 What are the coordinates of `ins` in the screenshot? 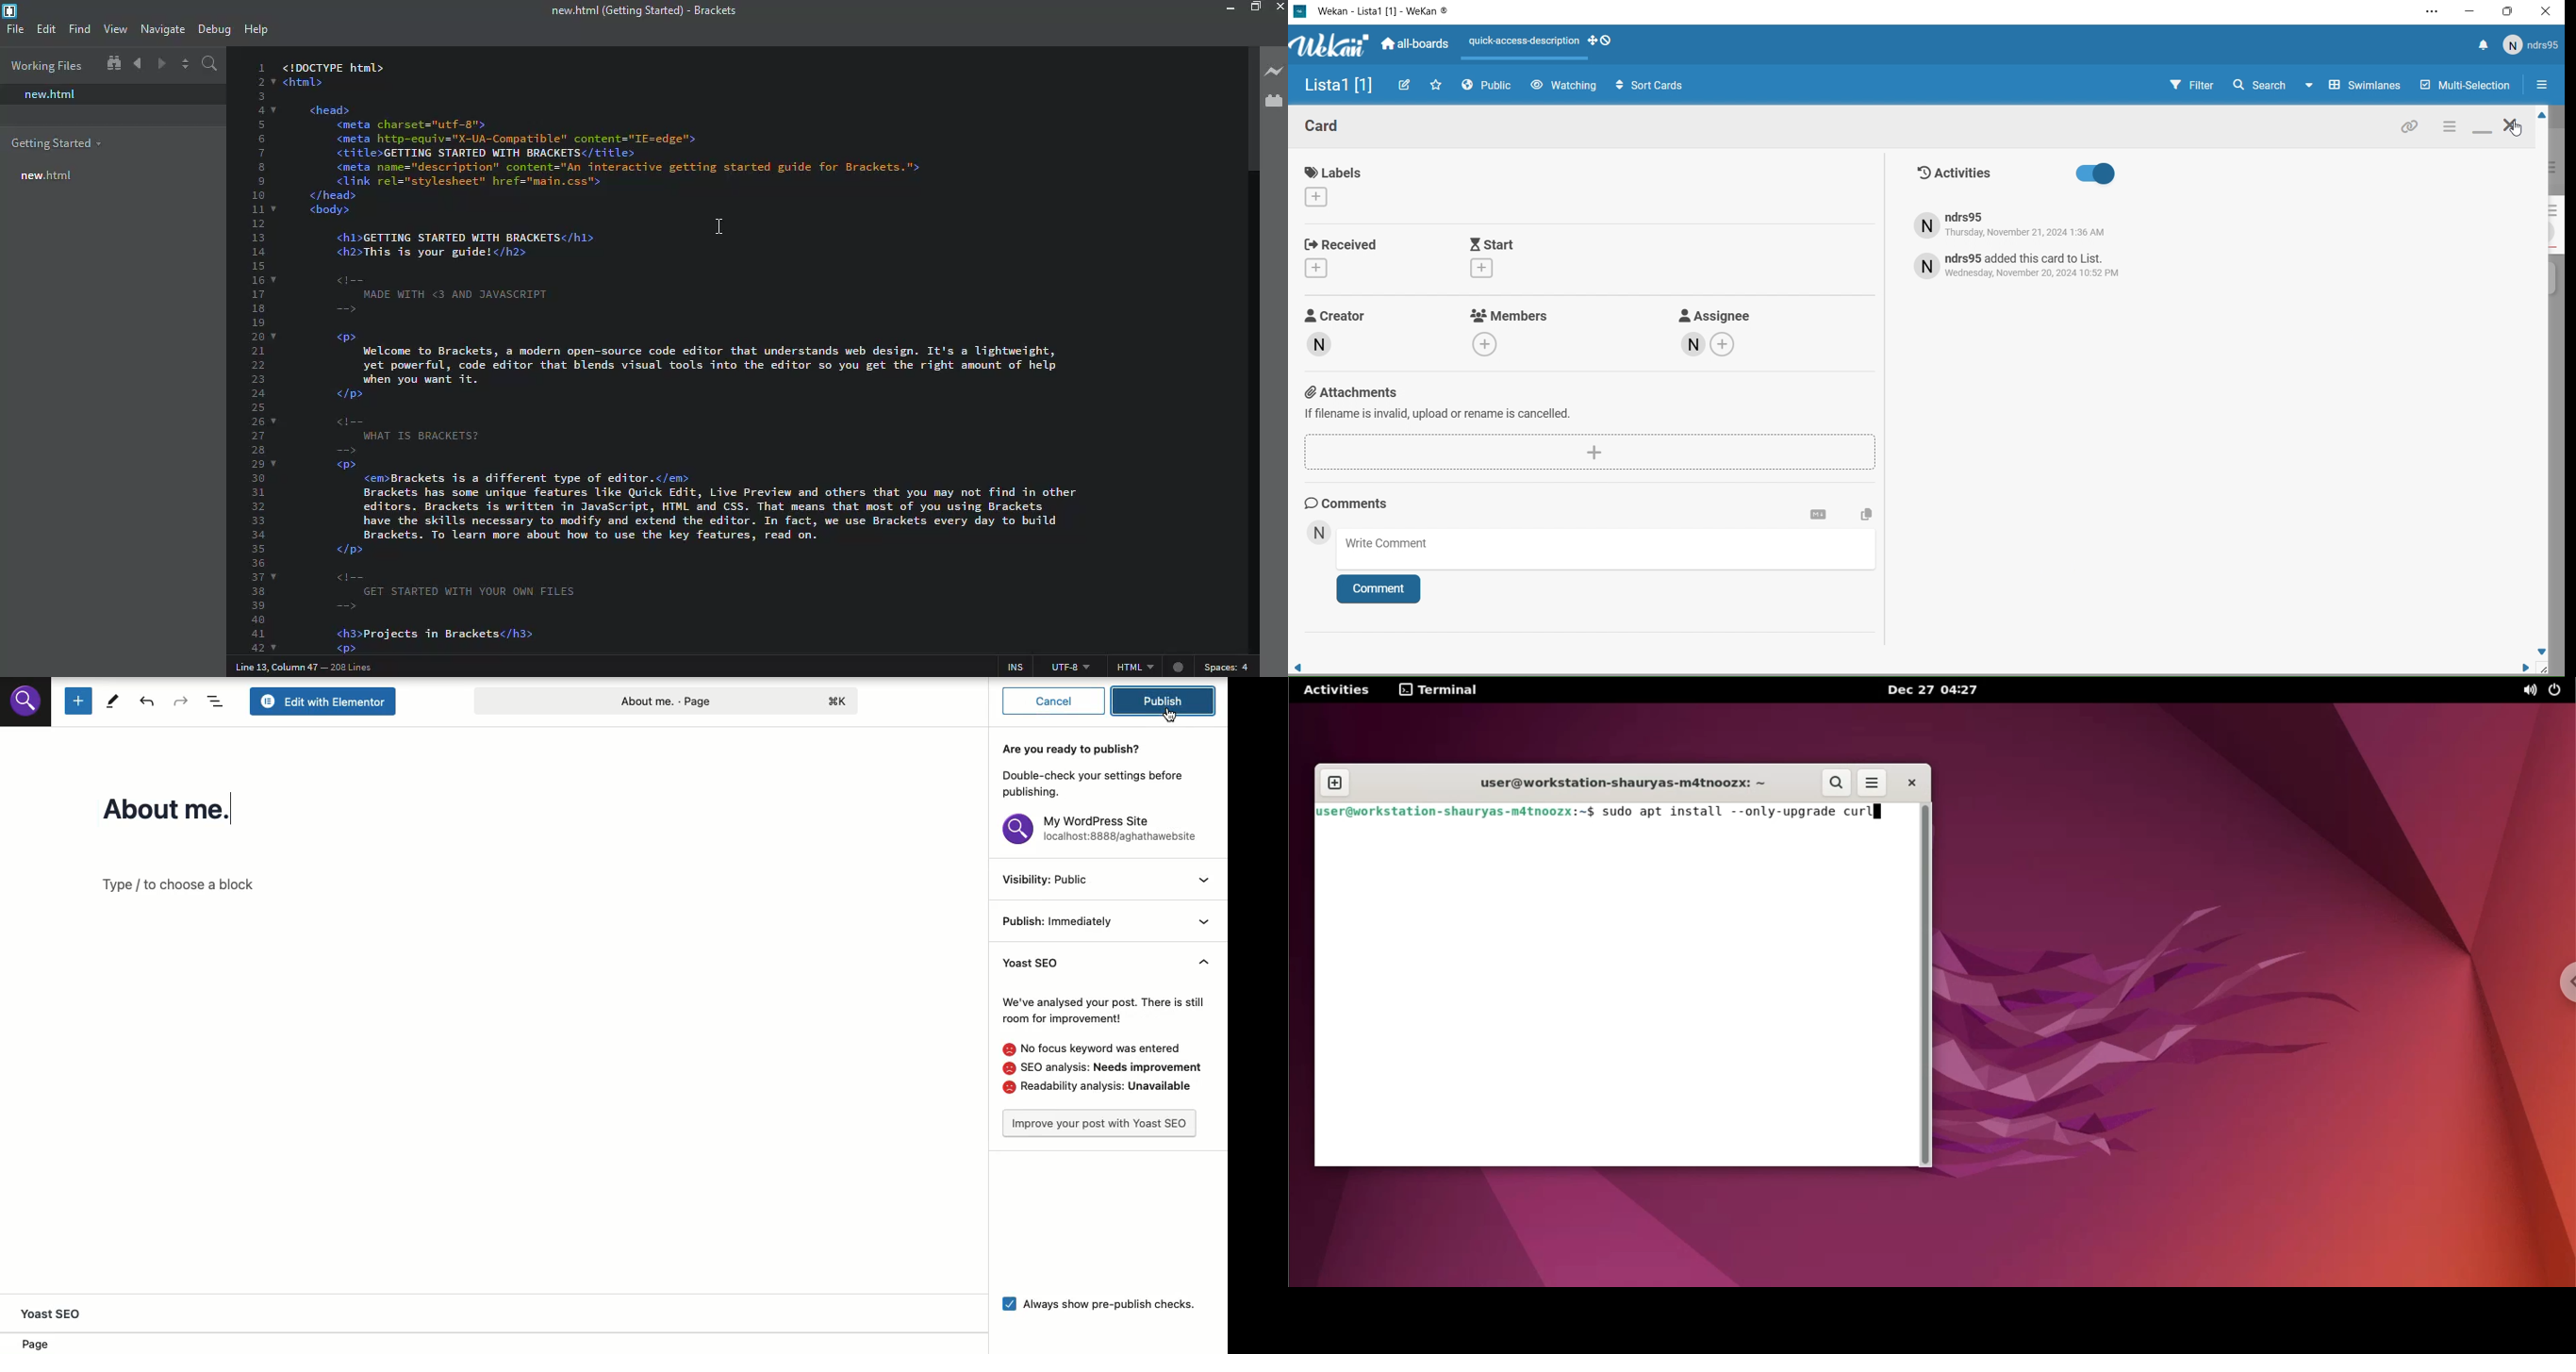 It's located at (1012, 666).